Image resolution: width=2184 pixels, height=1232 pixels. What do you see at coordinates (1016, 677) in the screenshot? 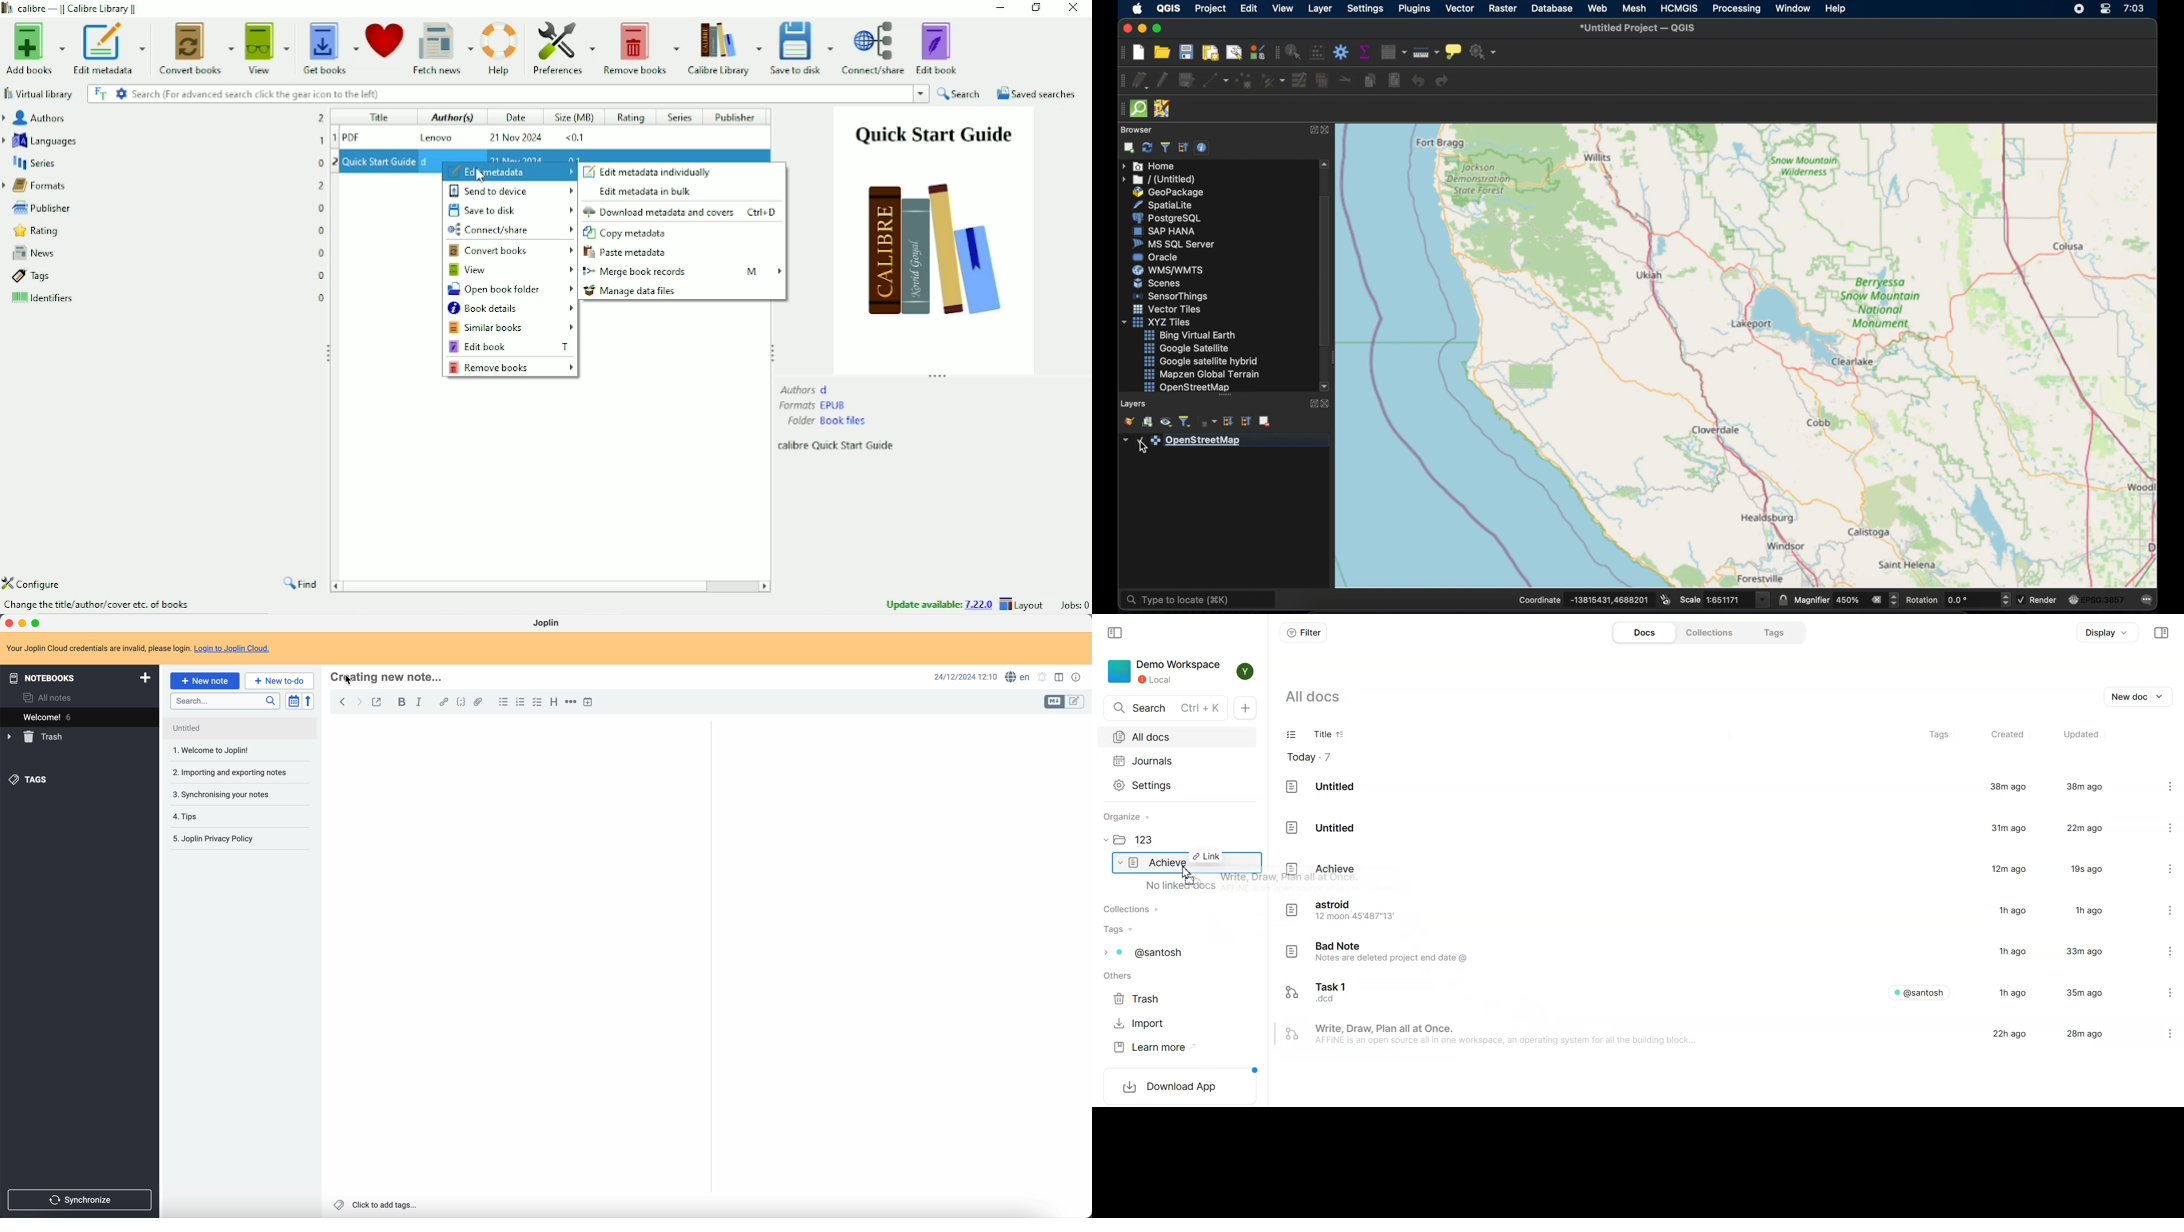
I see `spell checker` at bounding box center [1016, 677].